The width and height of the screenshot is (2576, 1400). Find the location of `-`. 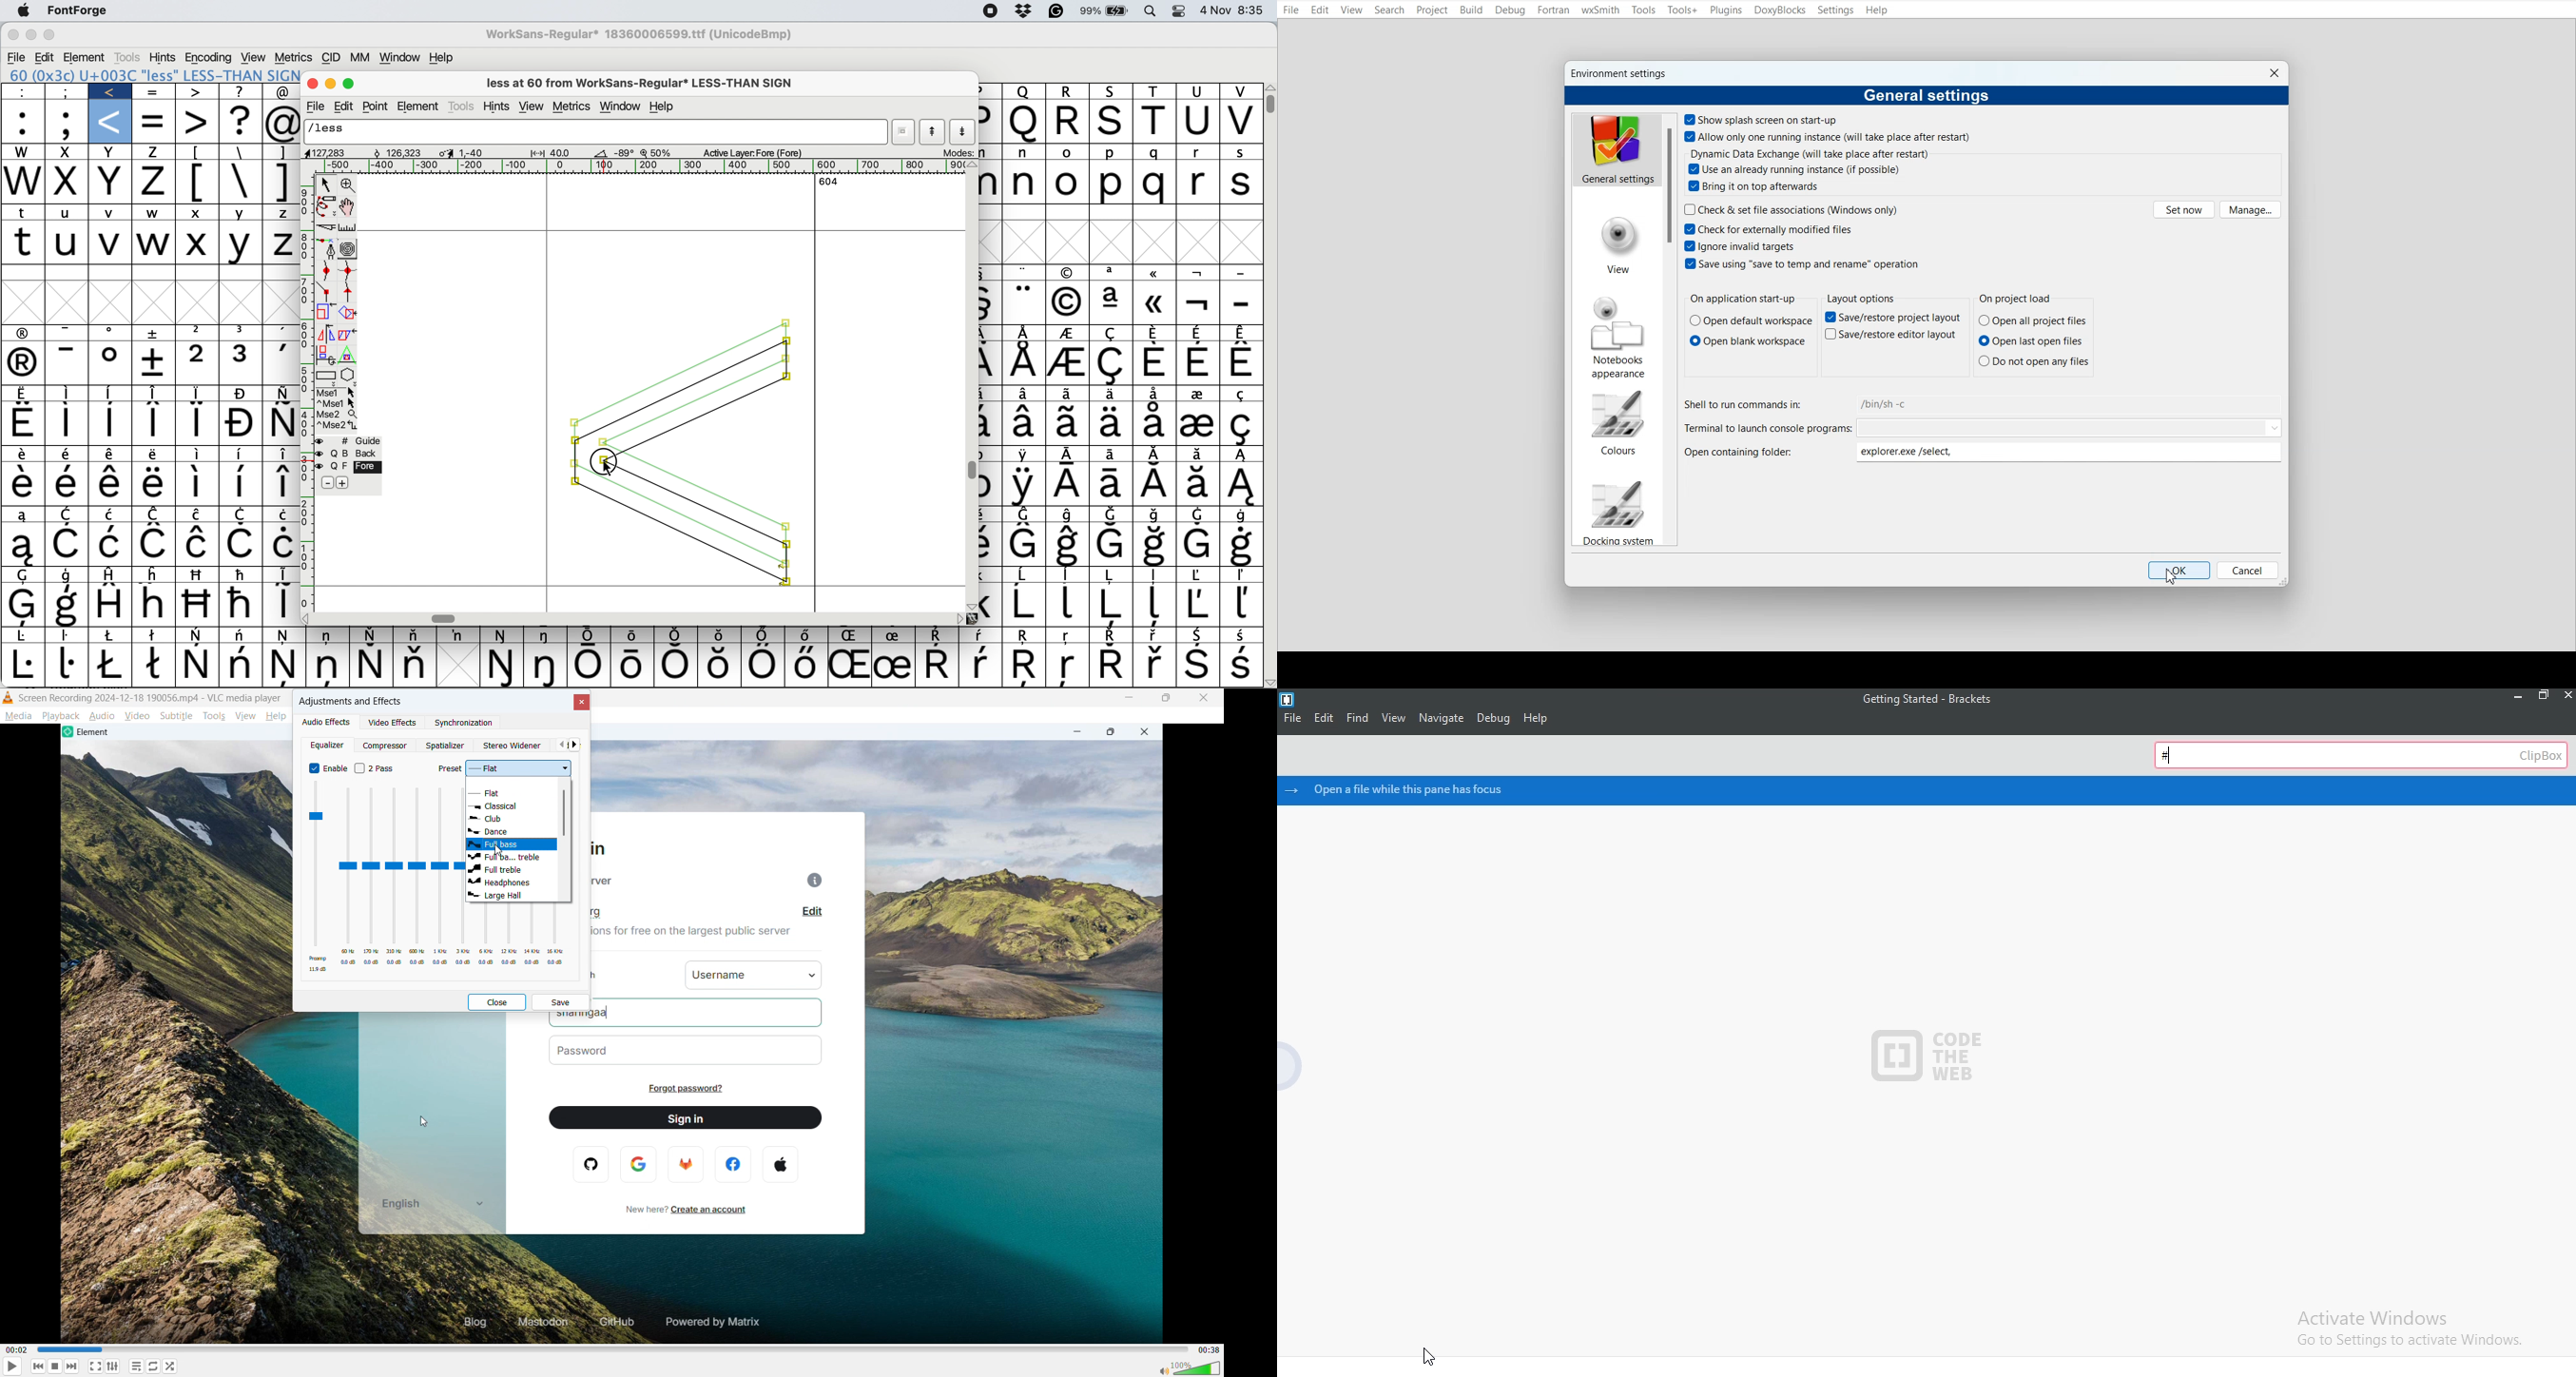

- is located at coordinates (1242, 302).